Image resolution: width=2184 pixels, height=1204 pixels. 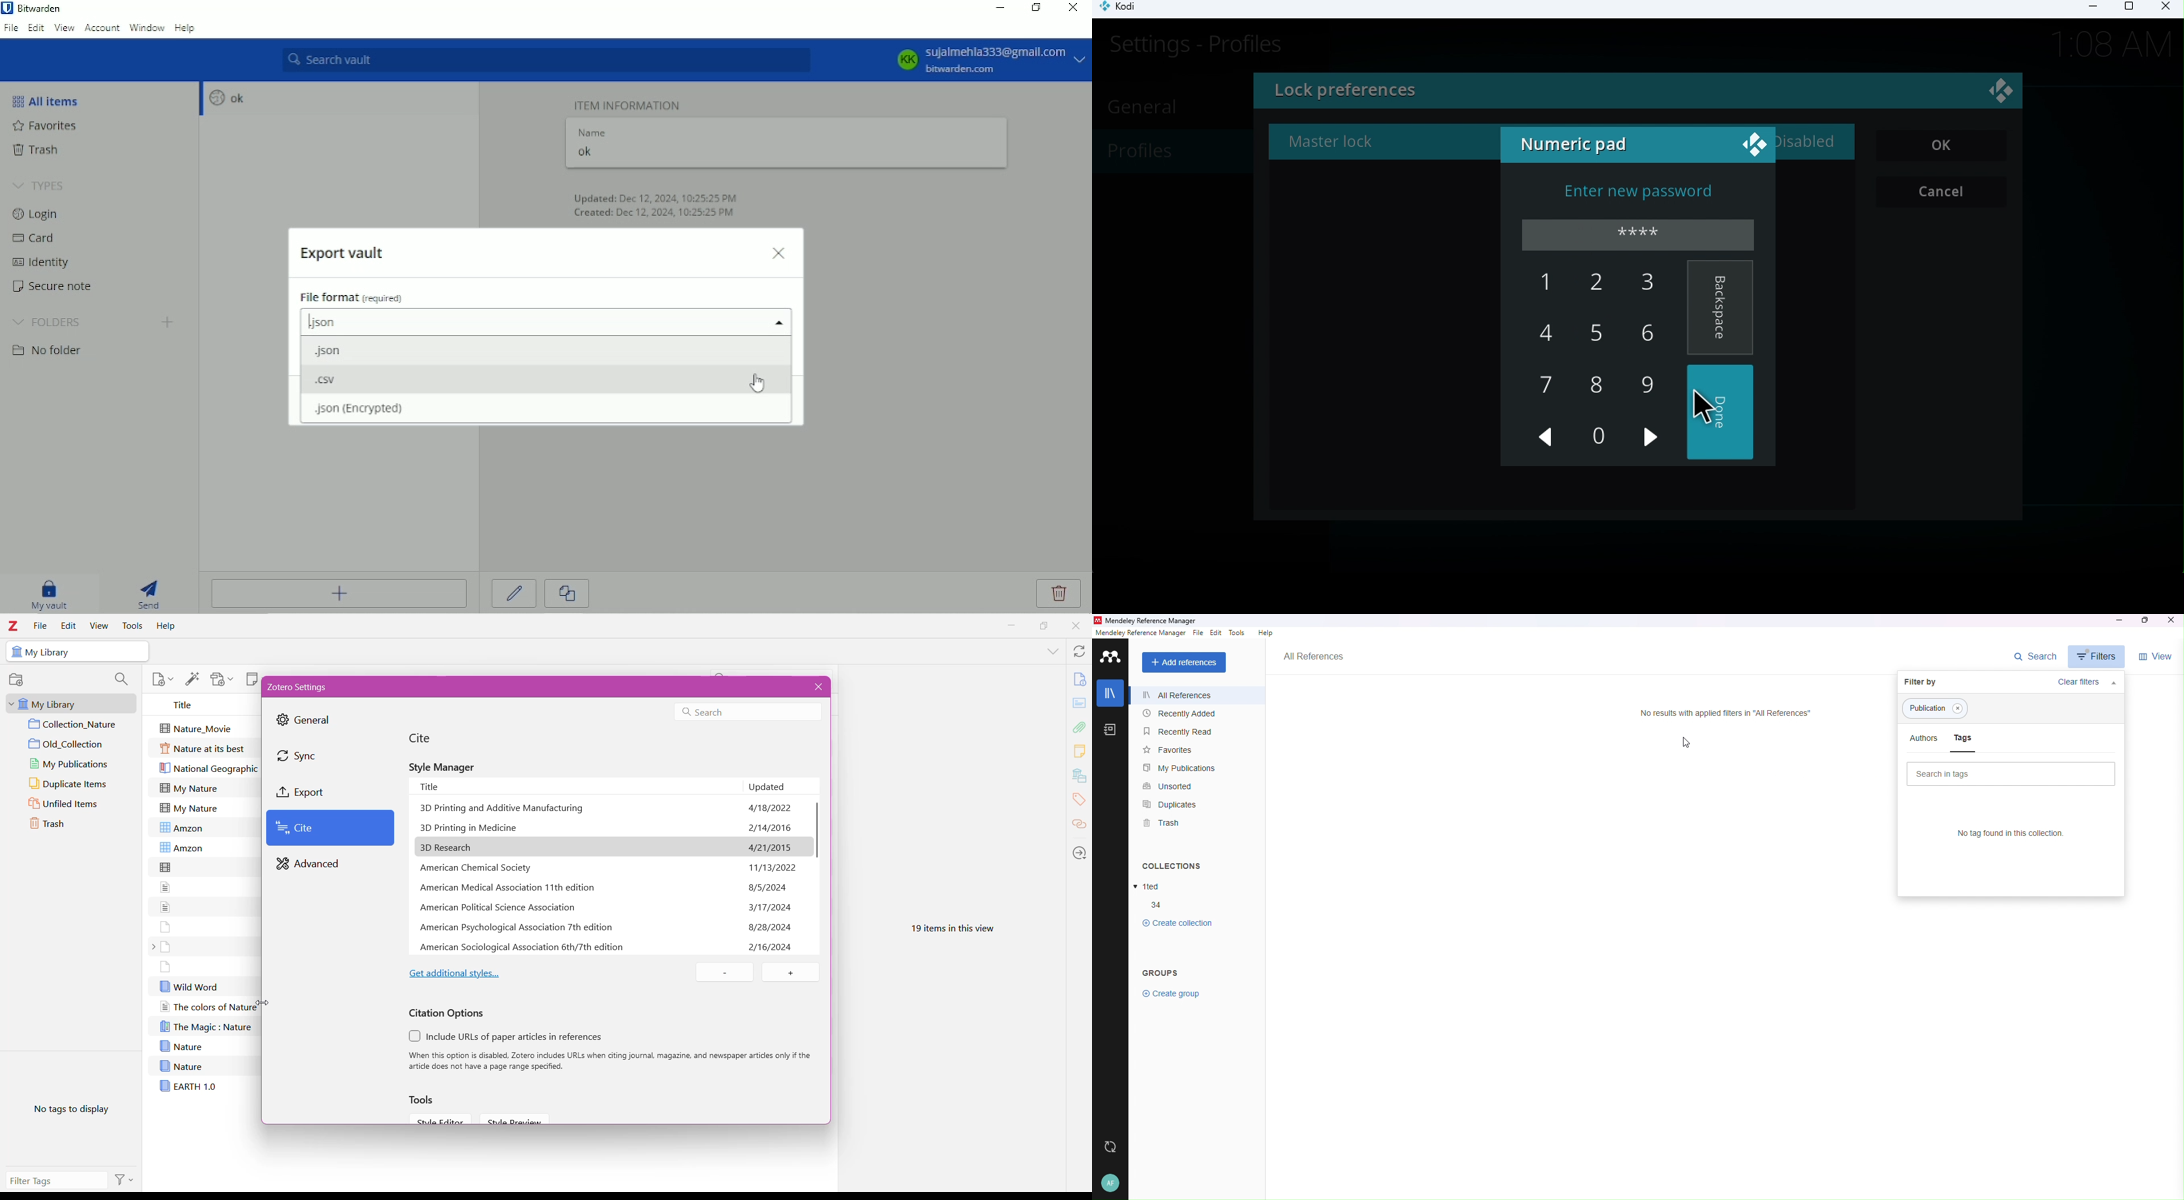 What do you see at coordinates (52, 352) in the screenshot?
I see `No folder` at bounding box center [52, 352].